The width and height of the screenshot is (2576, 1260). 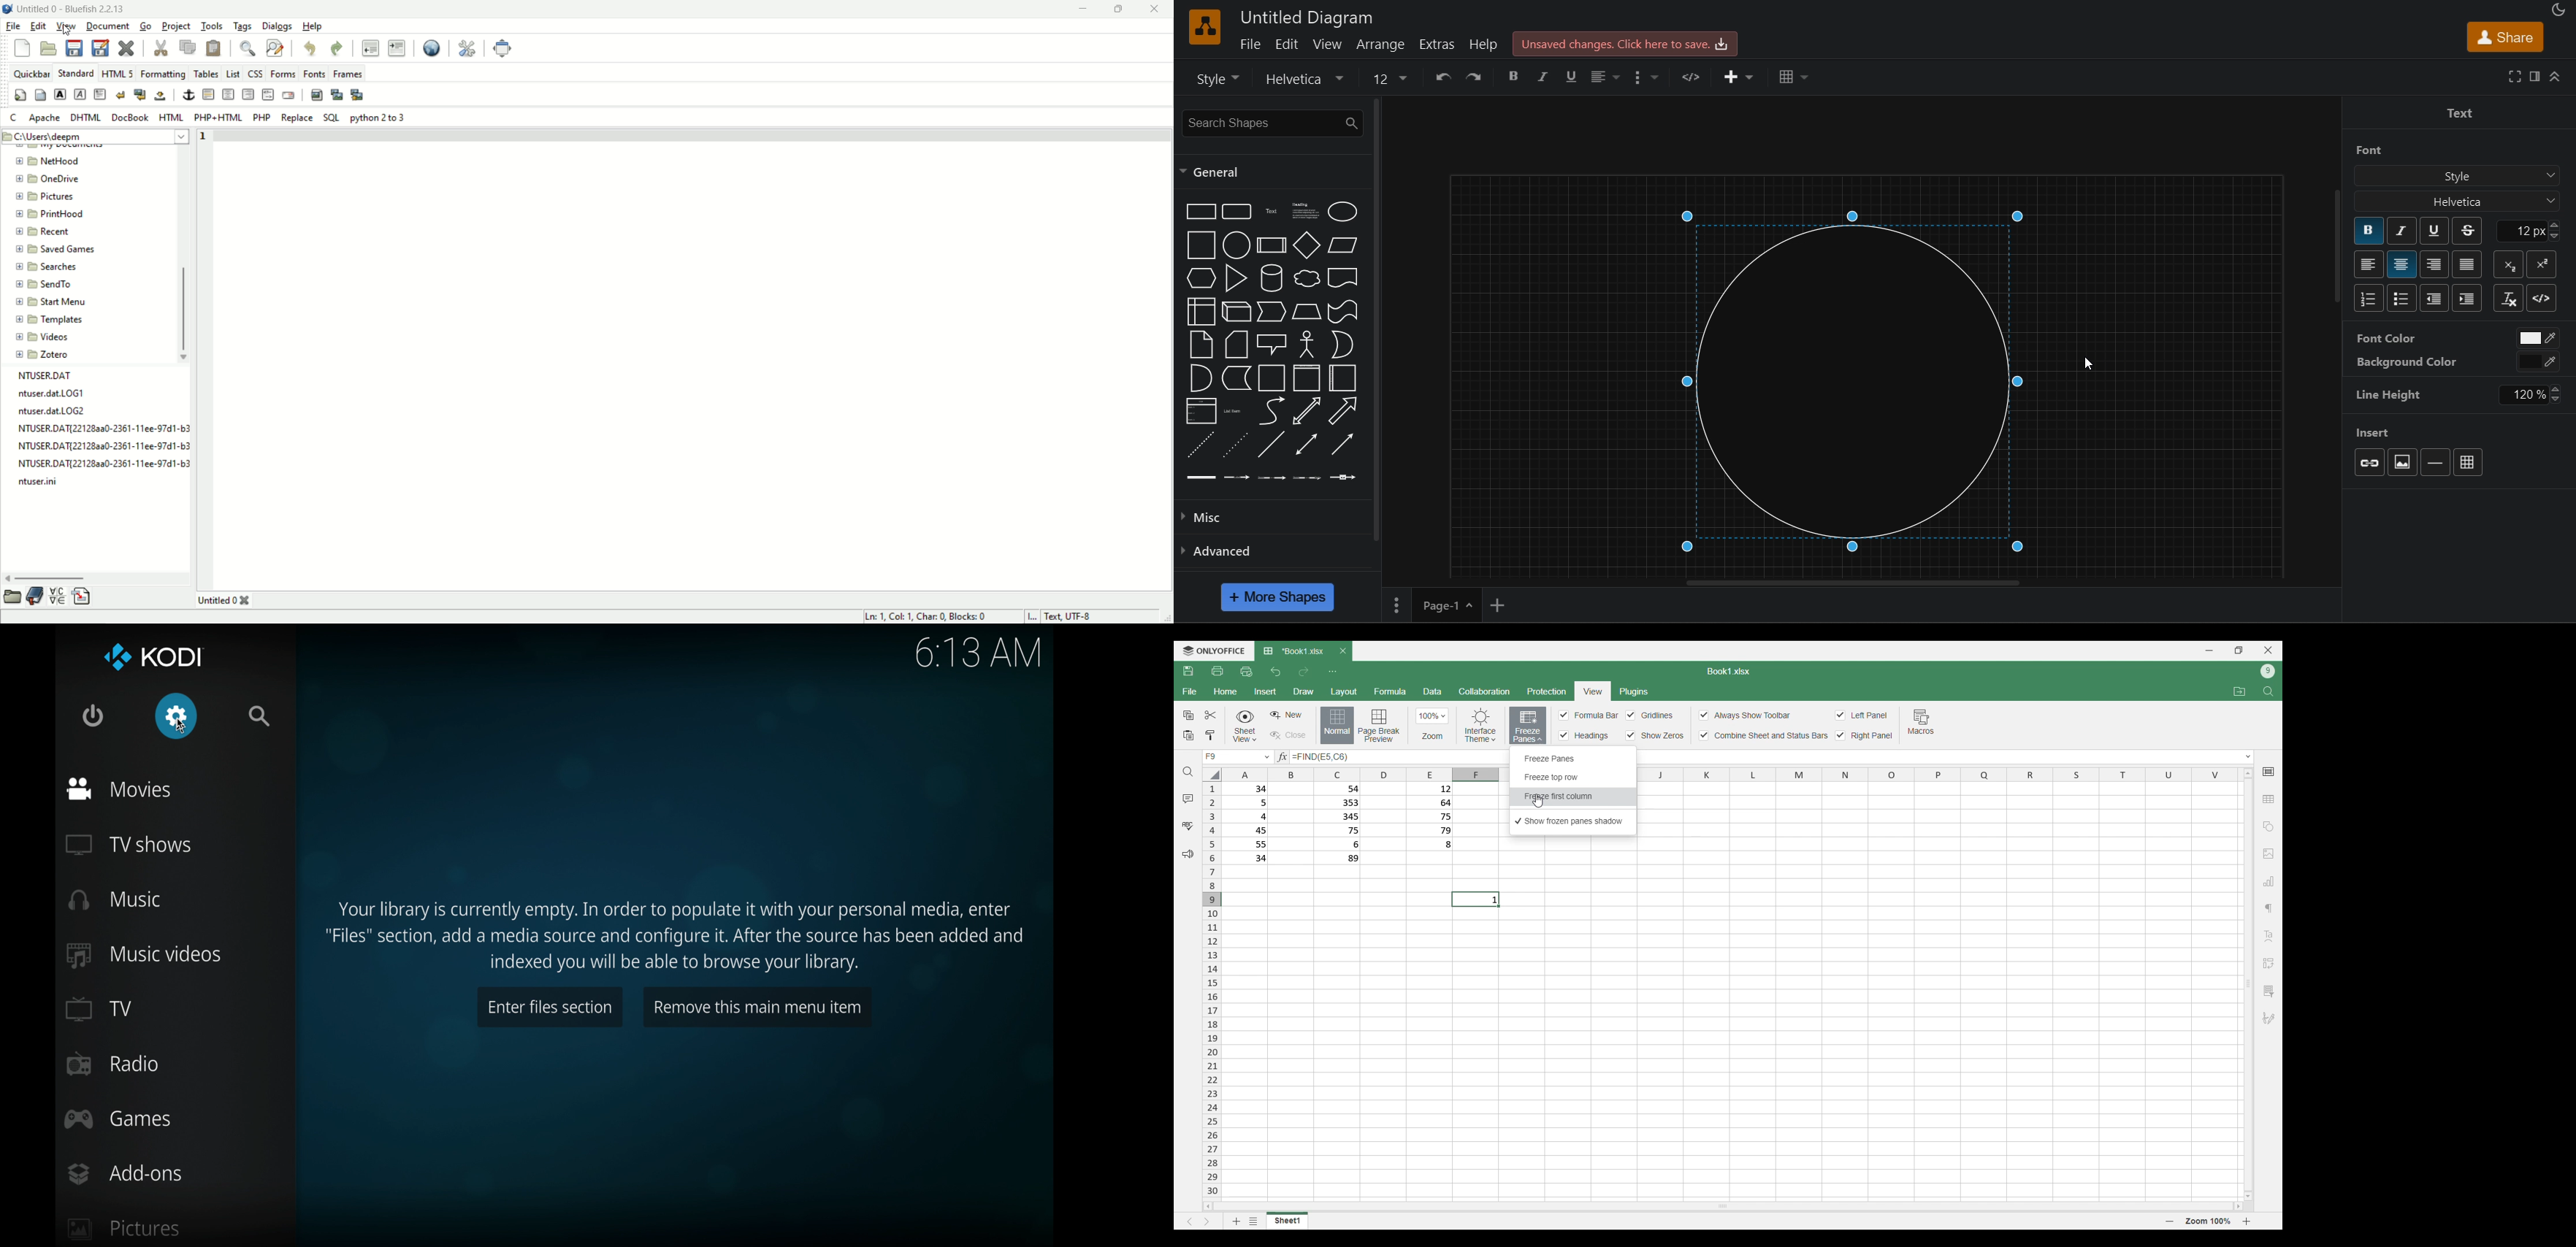 What do you see at coordinates (1308, 278) in the screenshot?
I see `cloud` at bounding box center [1308, 278].